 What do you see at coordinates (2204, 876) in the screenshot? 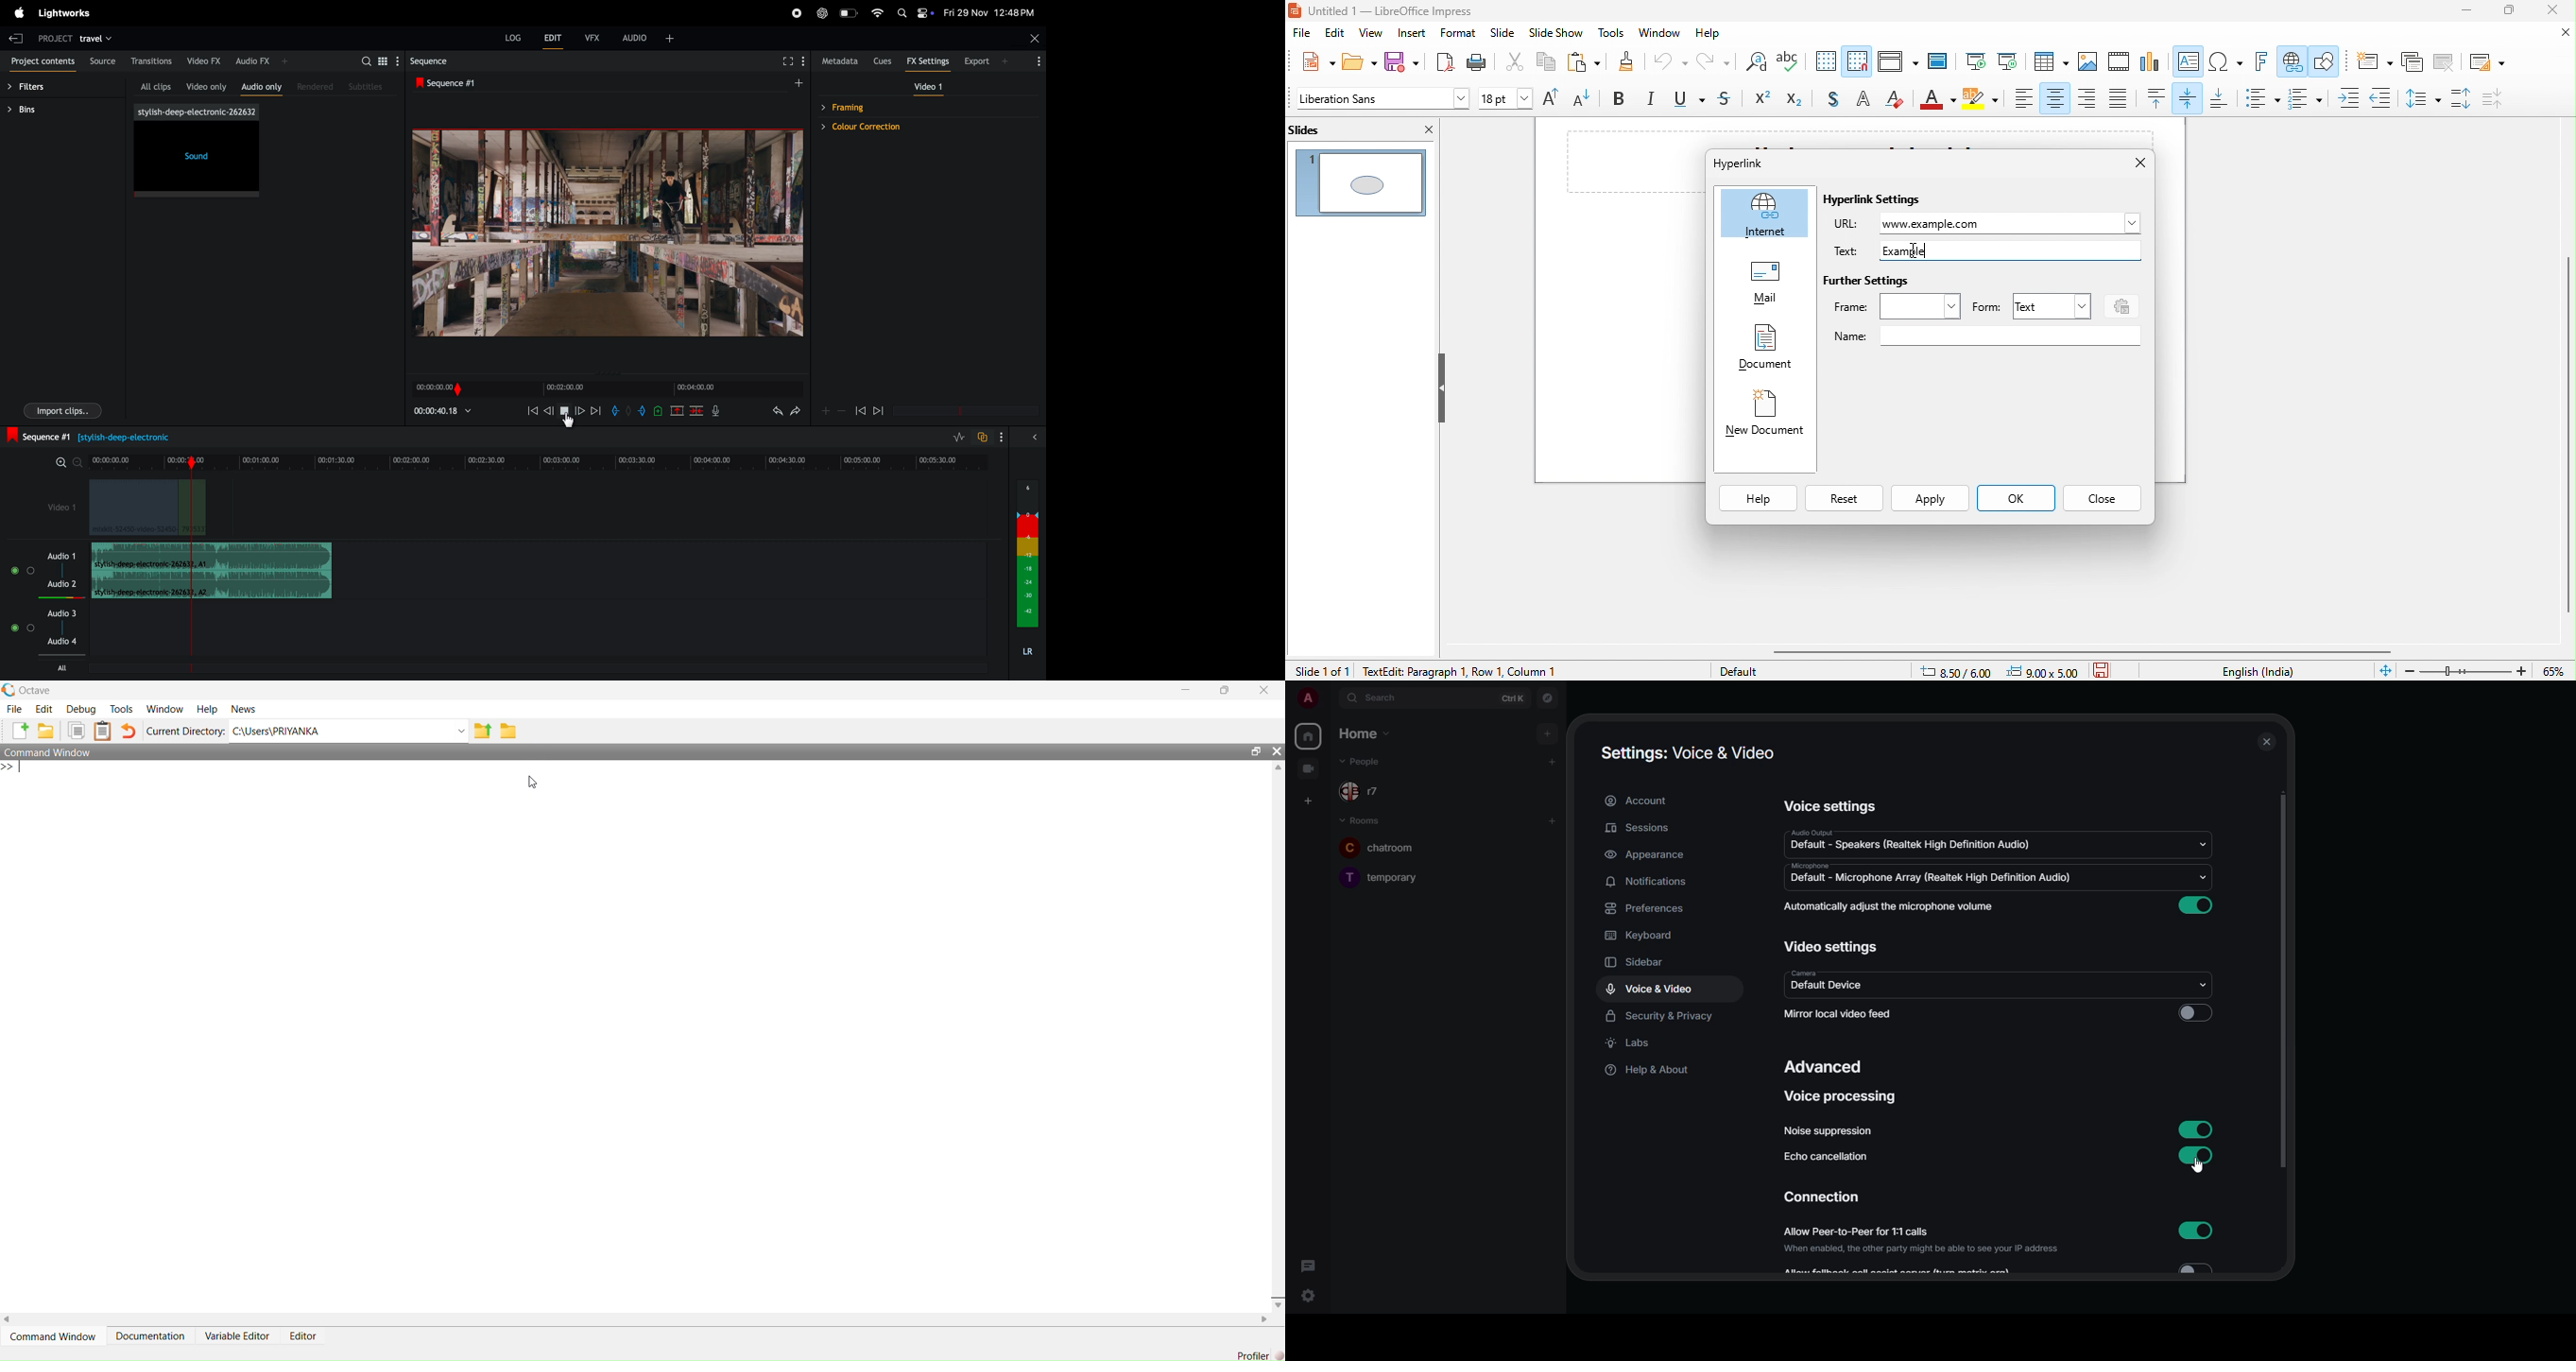
I see `drop down` at bounding box center [2204, 876].